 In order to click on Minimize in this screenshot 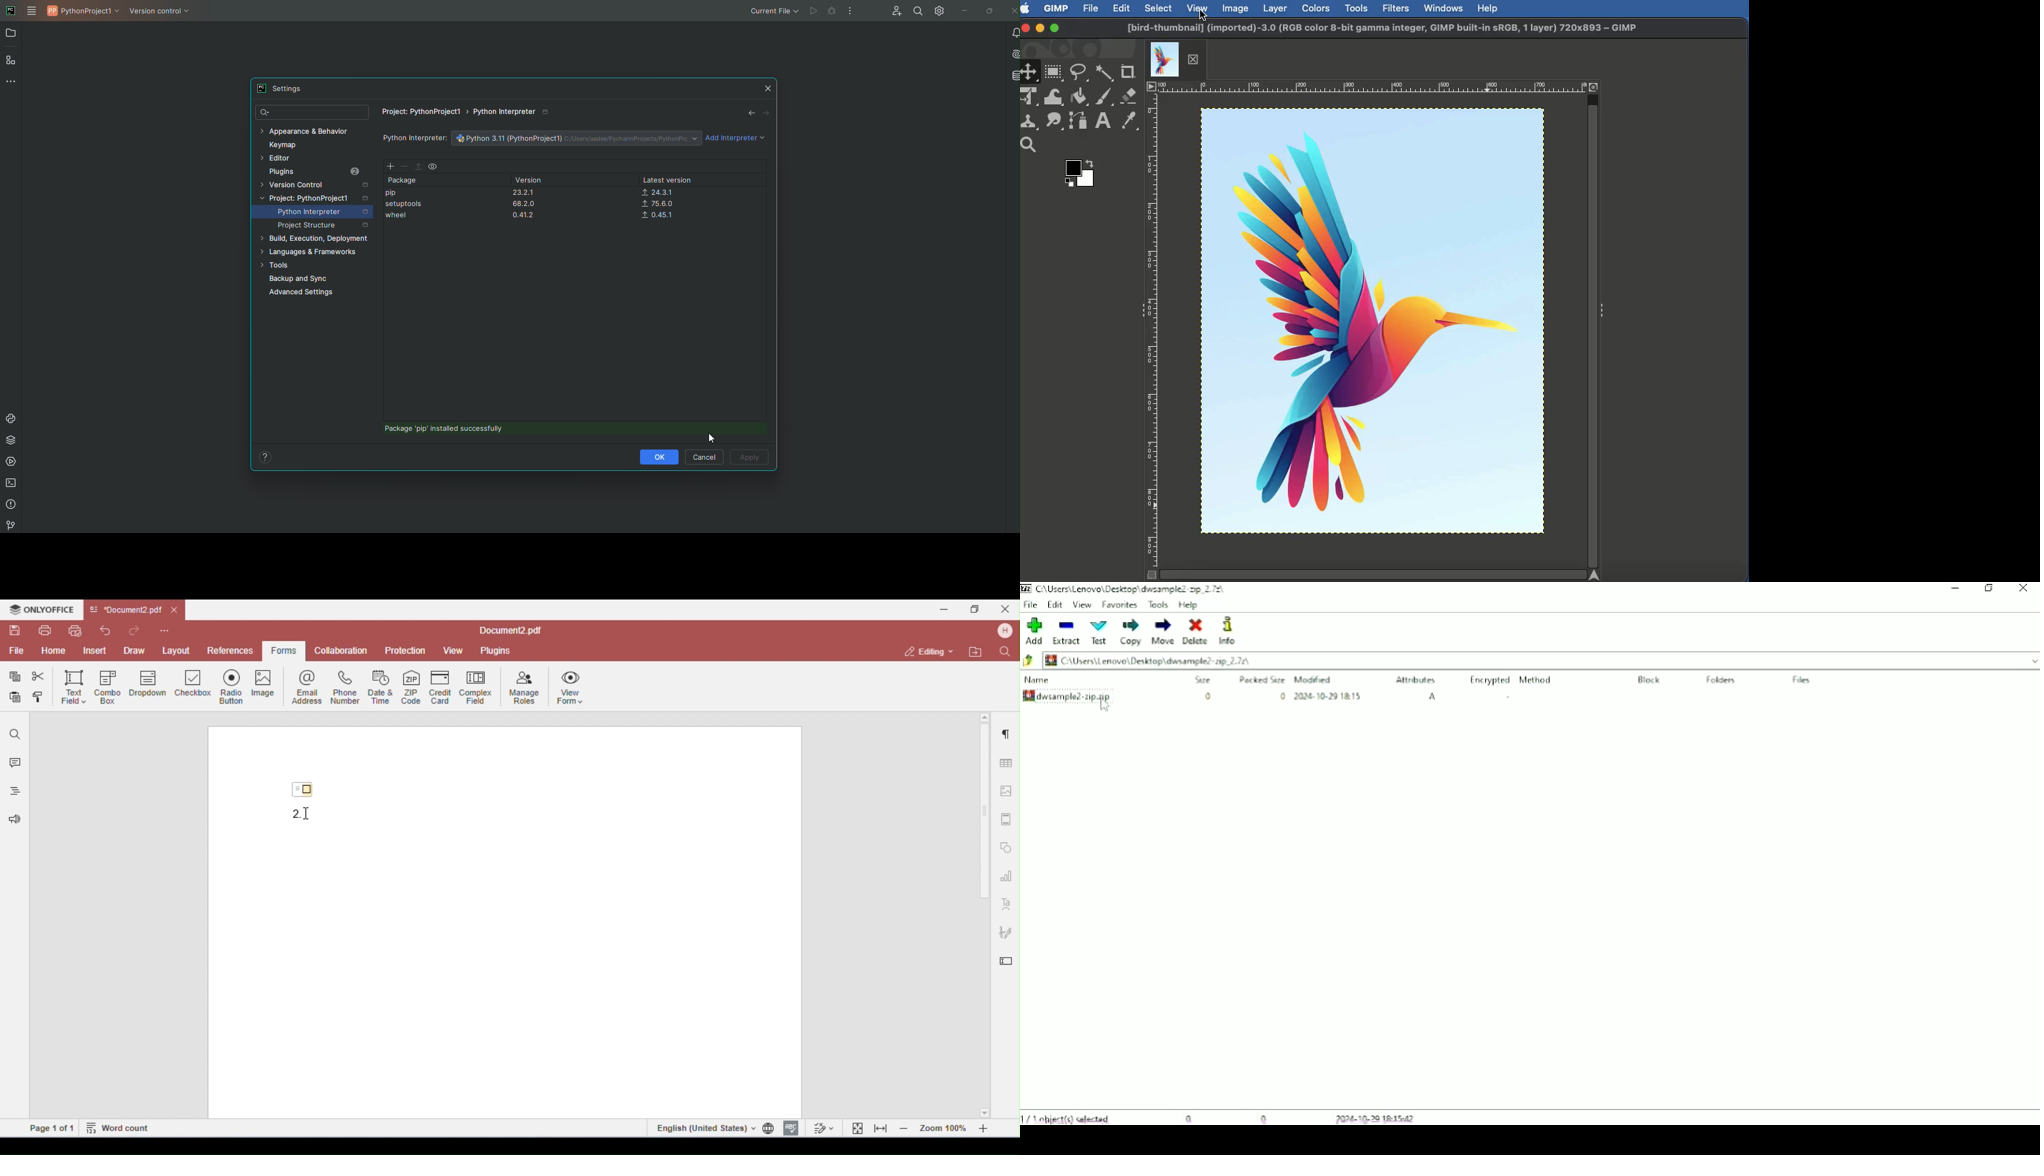, I will do `click(1957, 588)`.